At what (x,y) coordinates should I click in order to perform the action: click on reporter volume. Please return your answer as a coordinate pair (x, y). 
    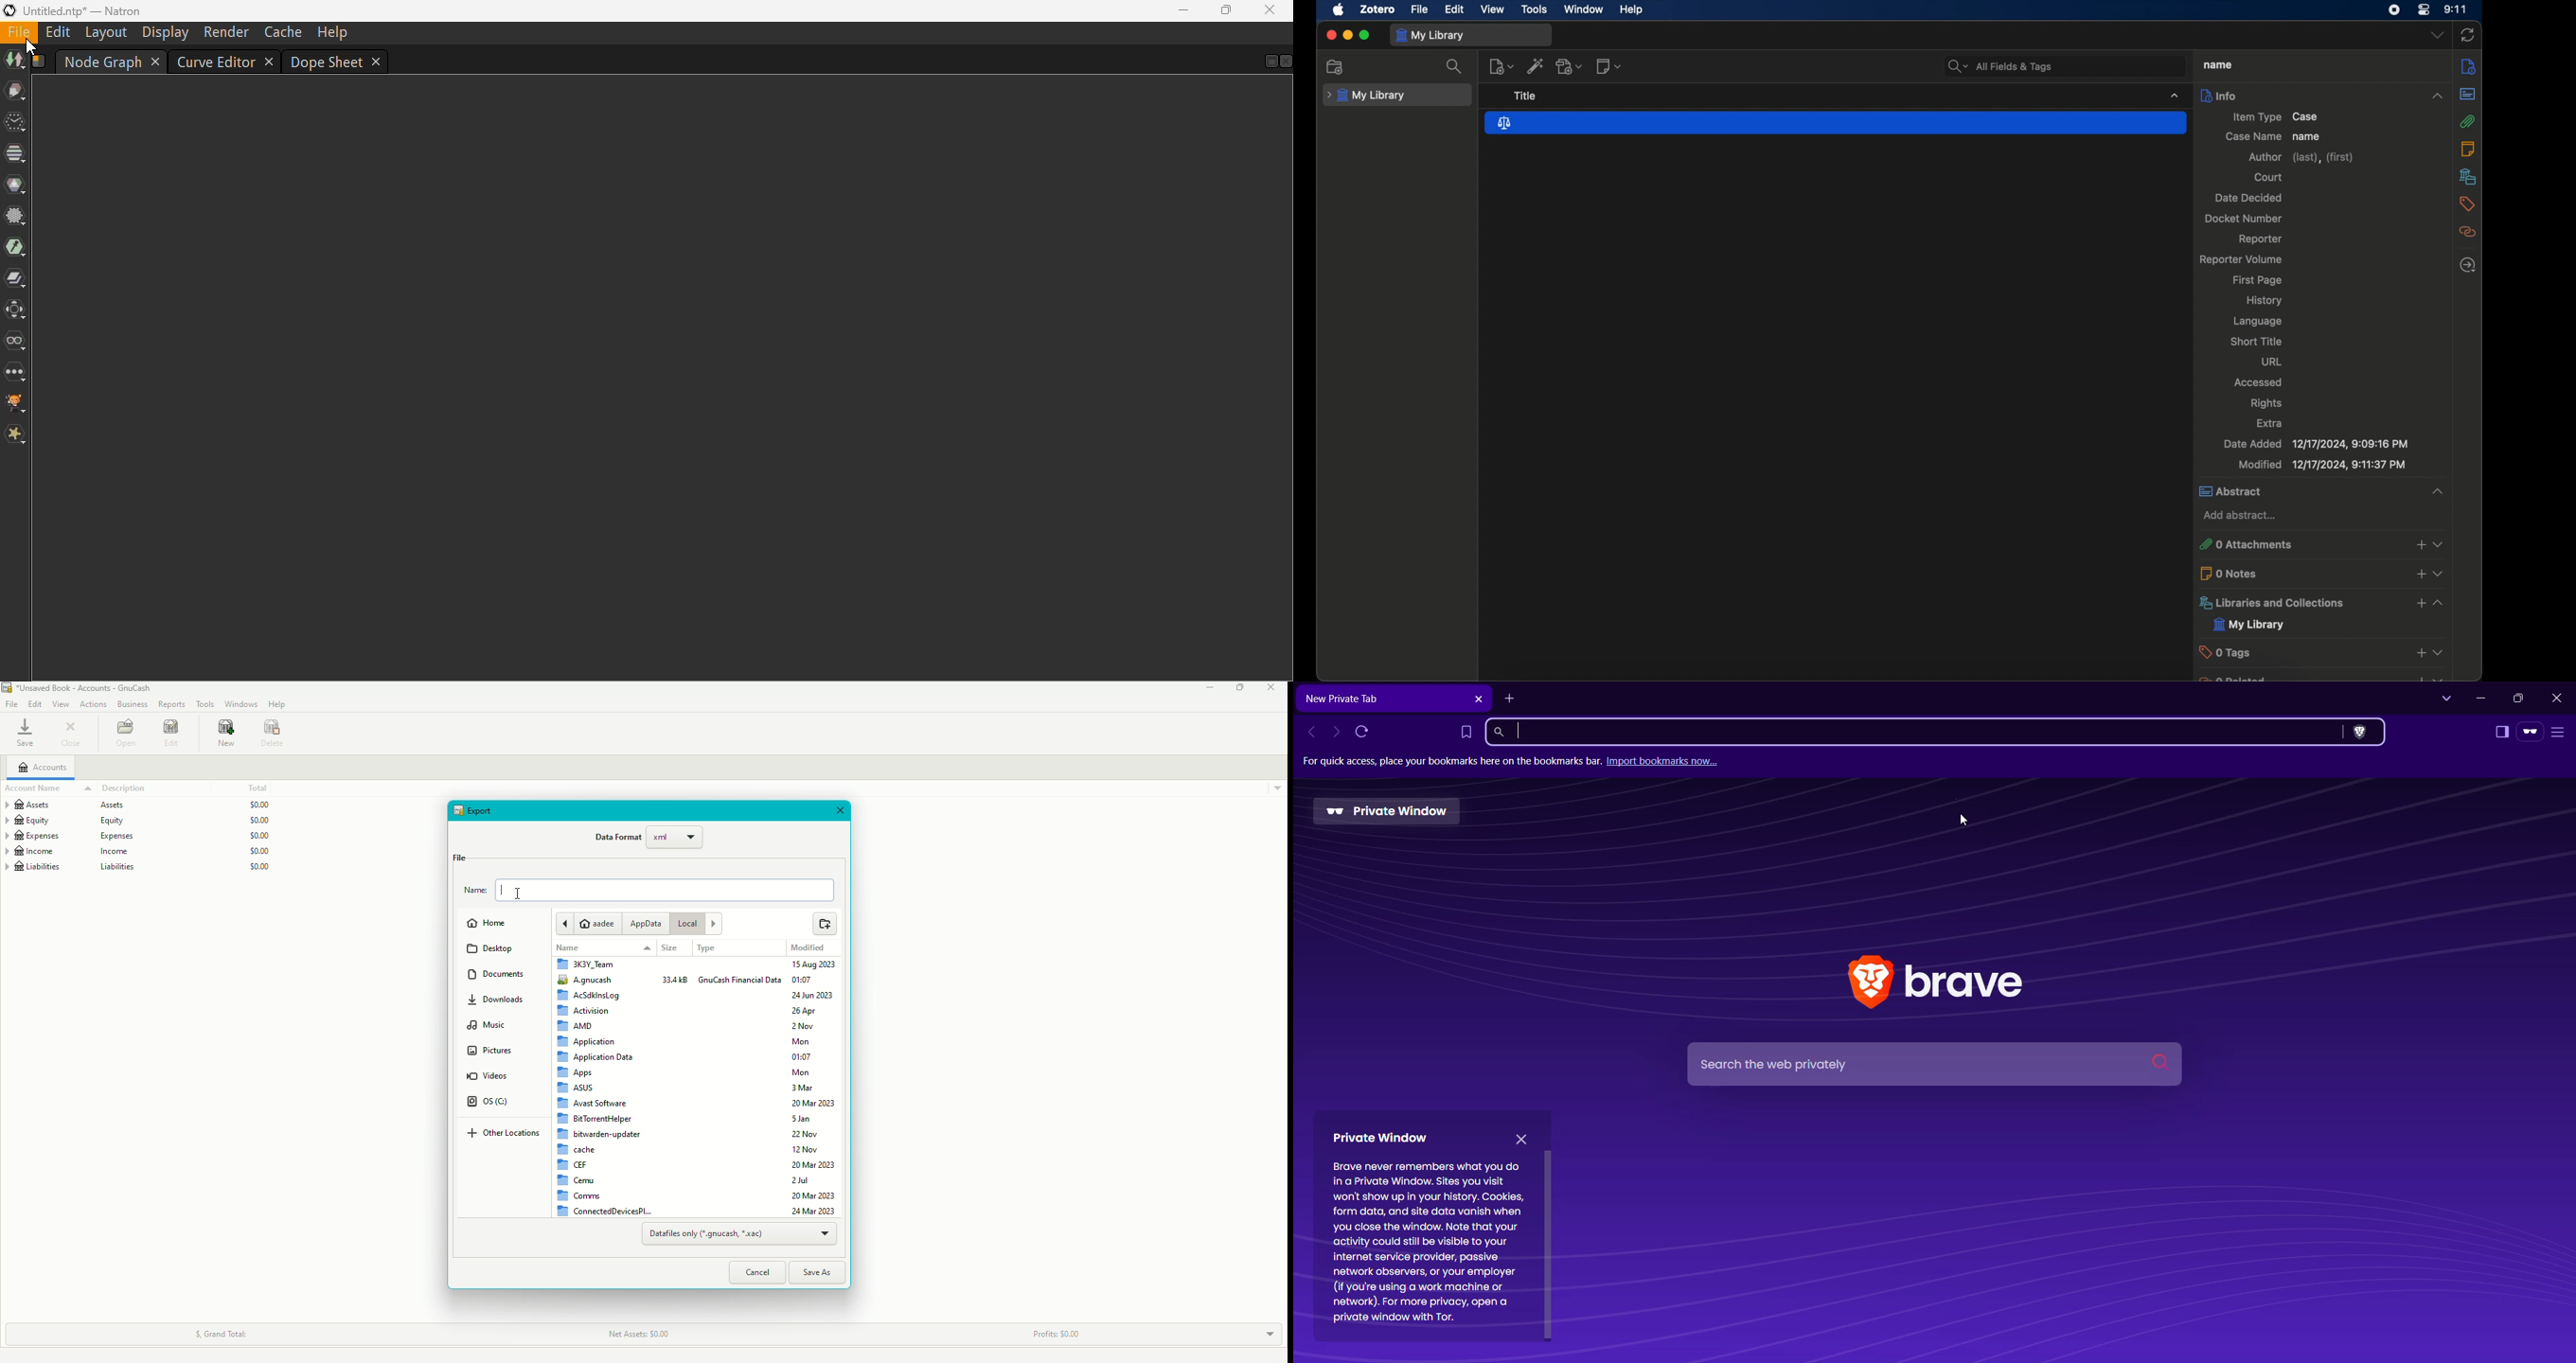
    Looking at the image, I should click on (2240, 259).